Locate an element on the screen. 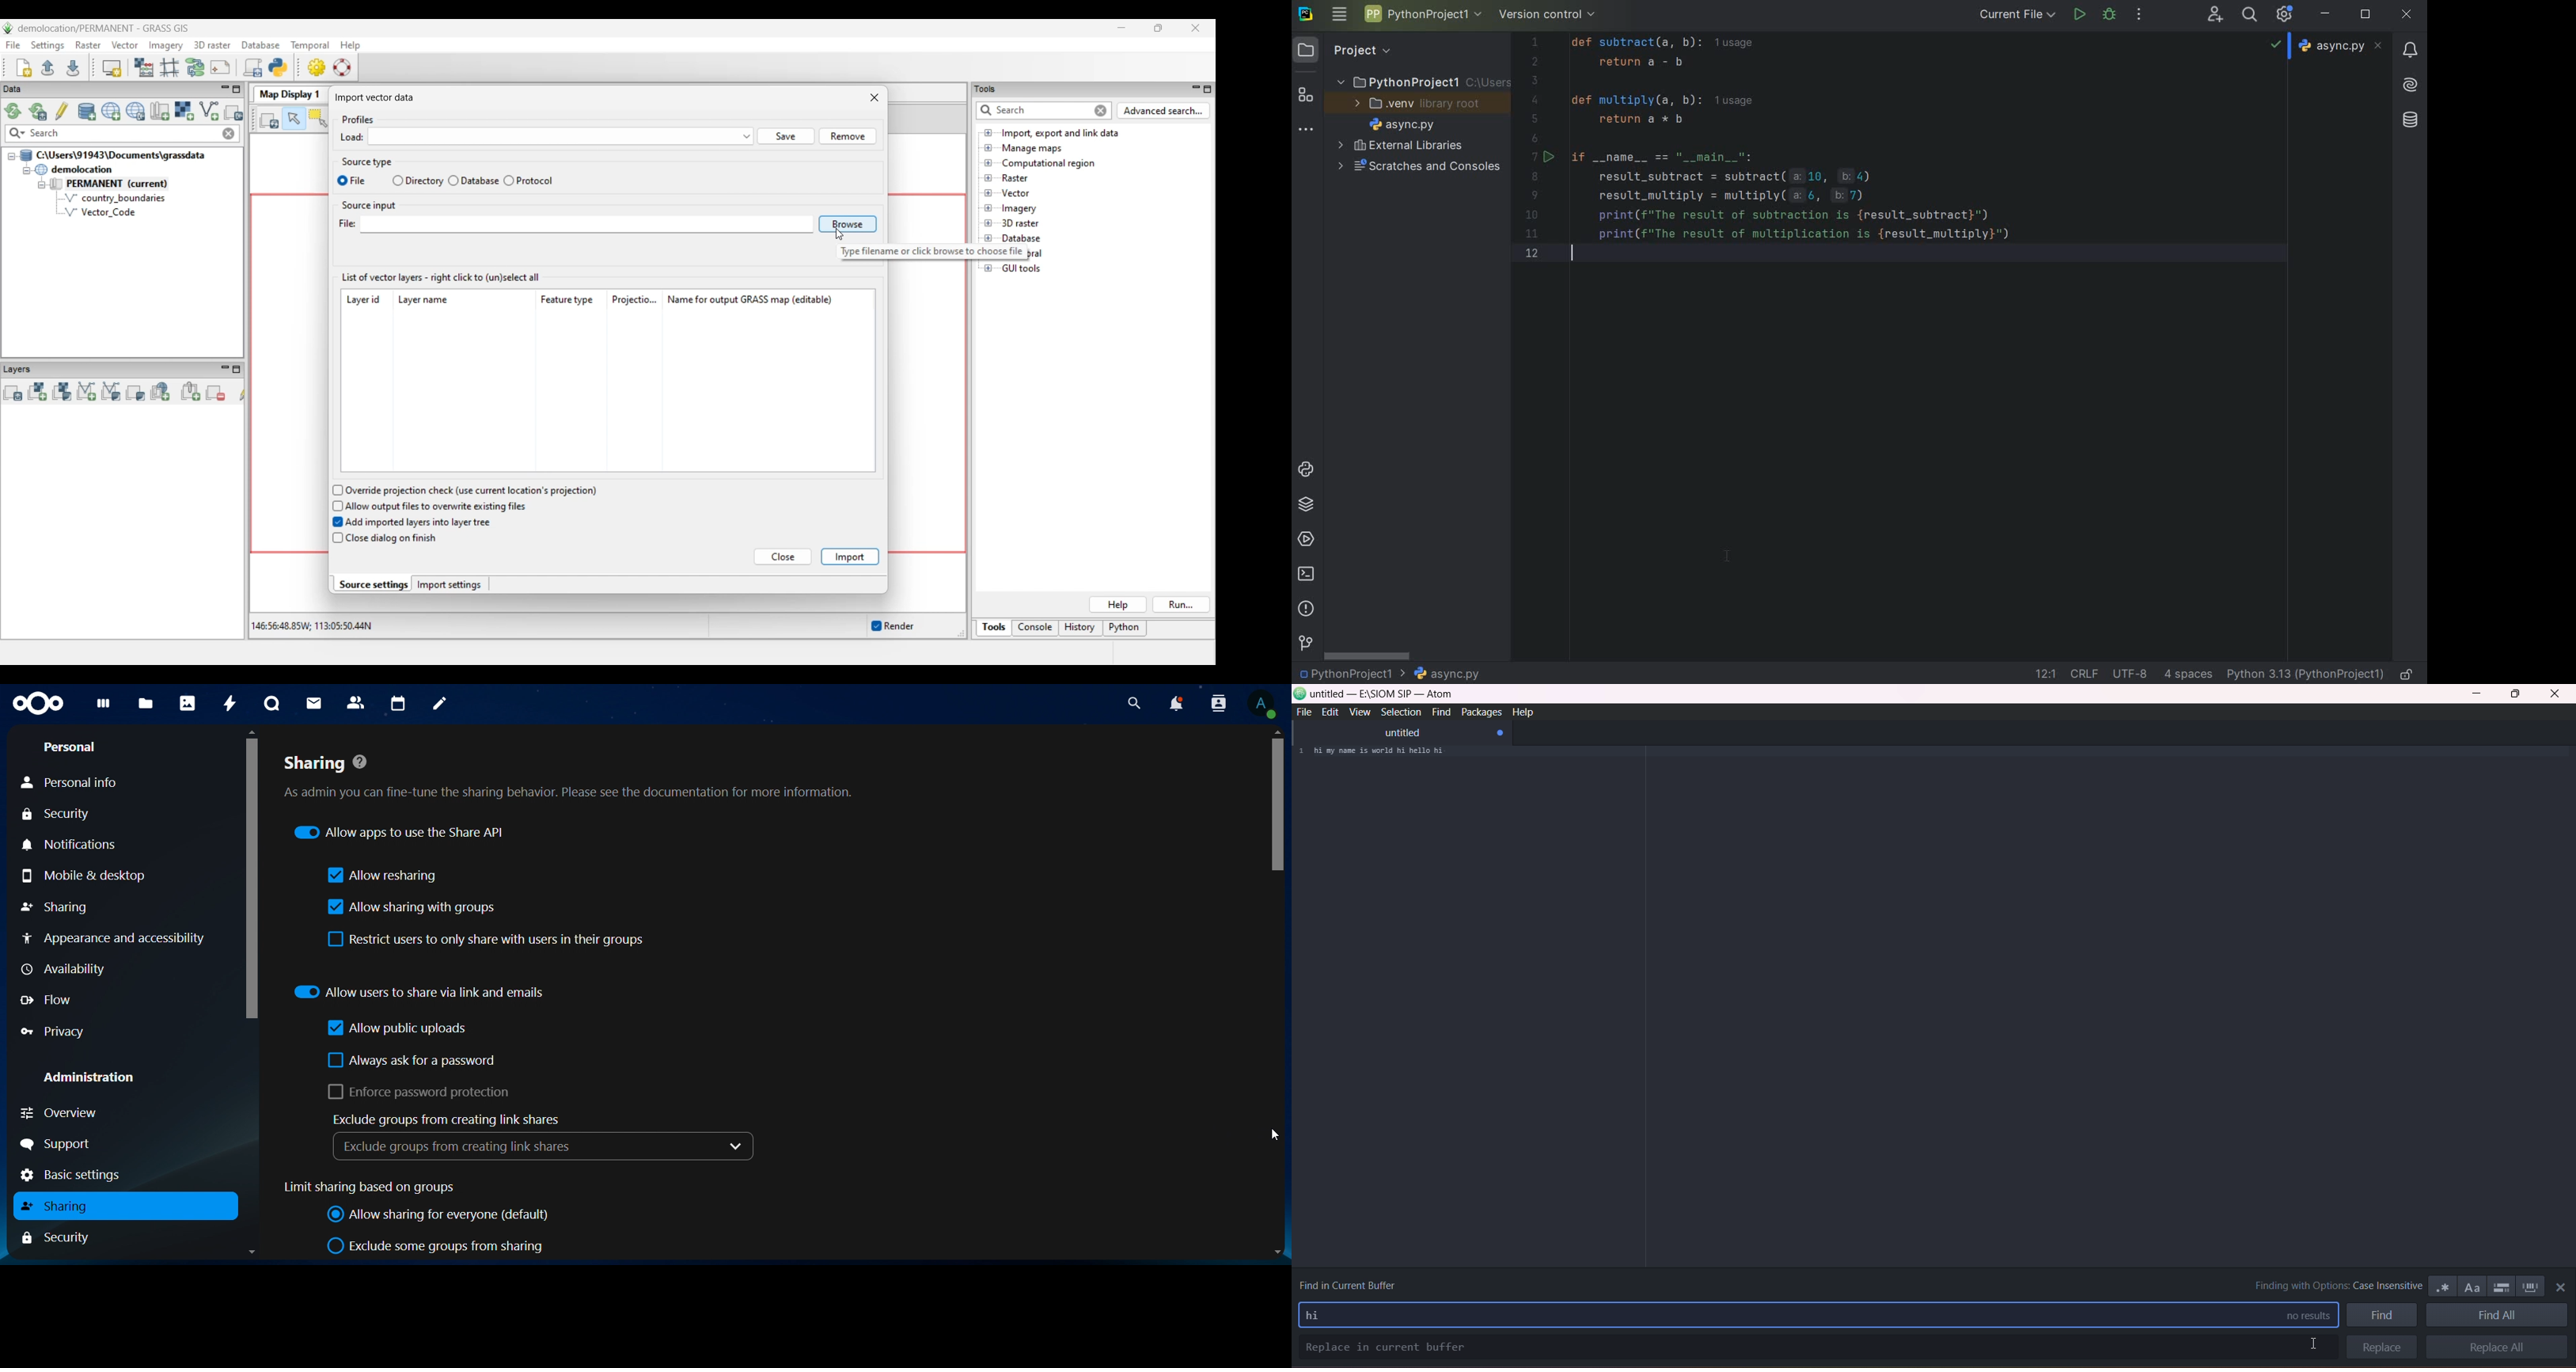 This screenshot has width=2576, height=1372. mail is located at coordinates (314, 701).